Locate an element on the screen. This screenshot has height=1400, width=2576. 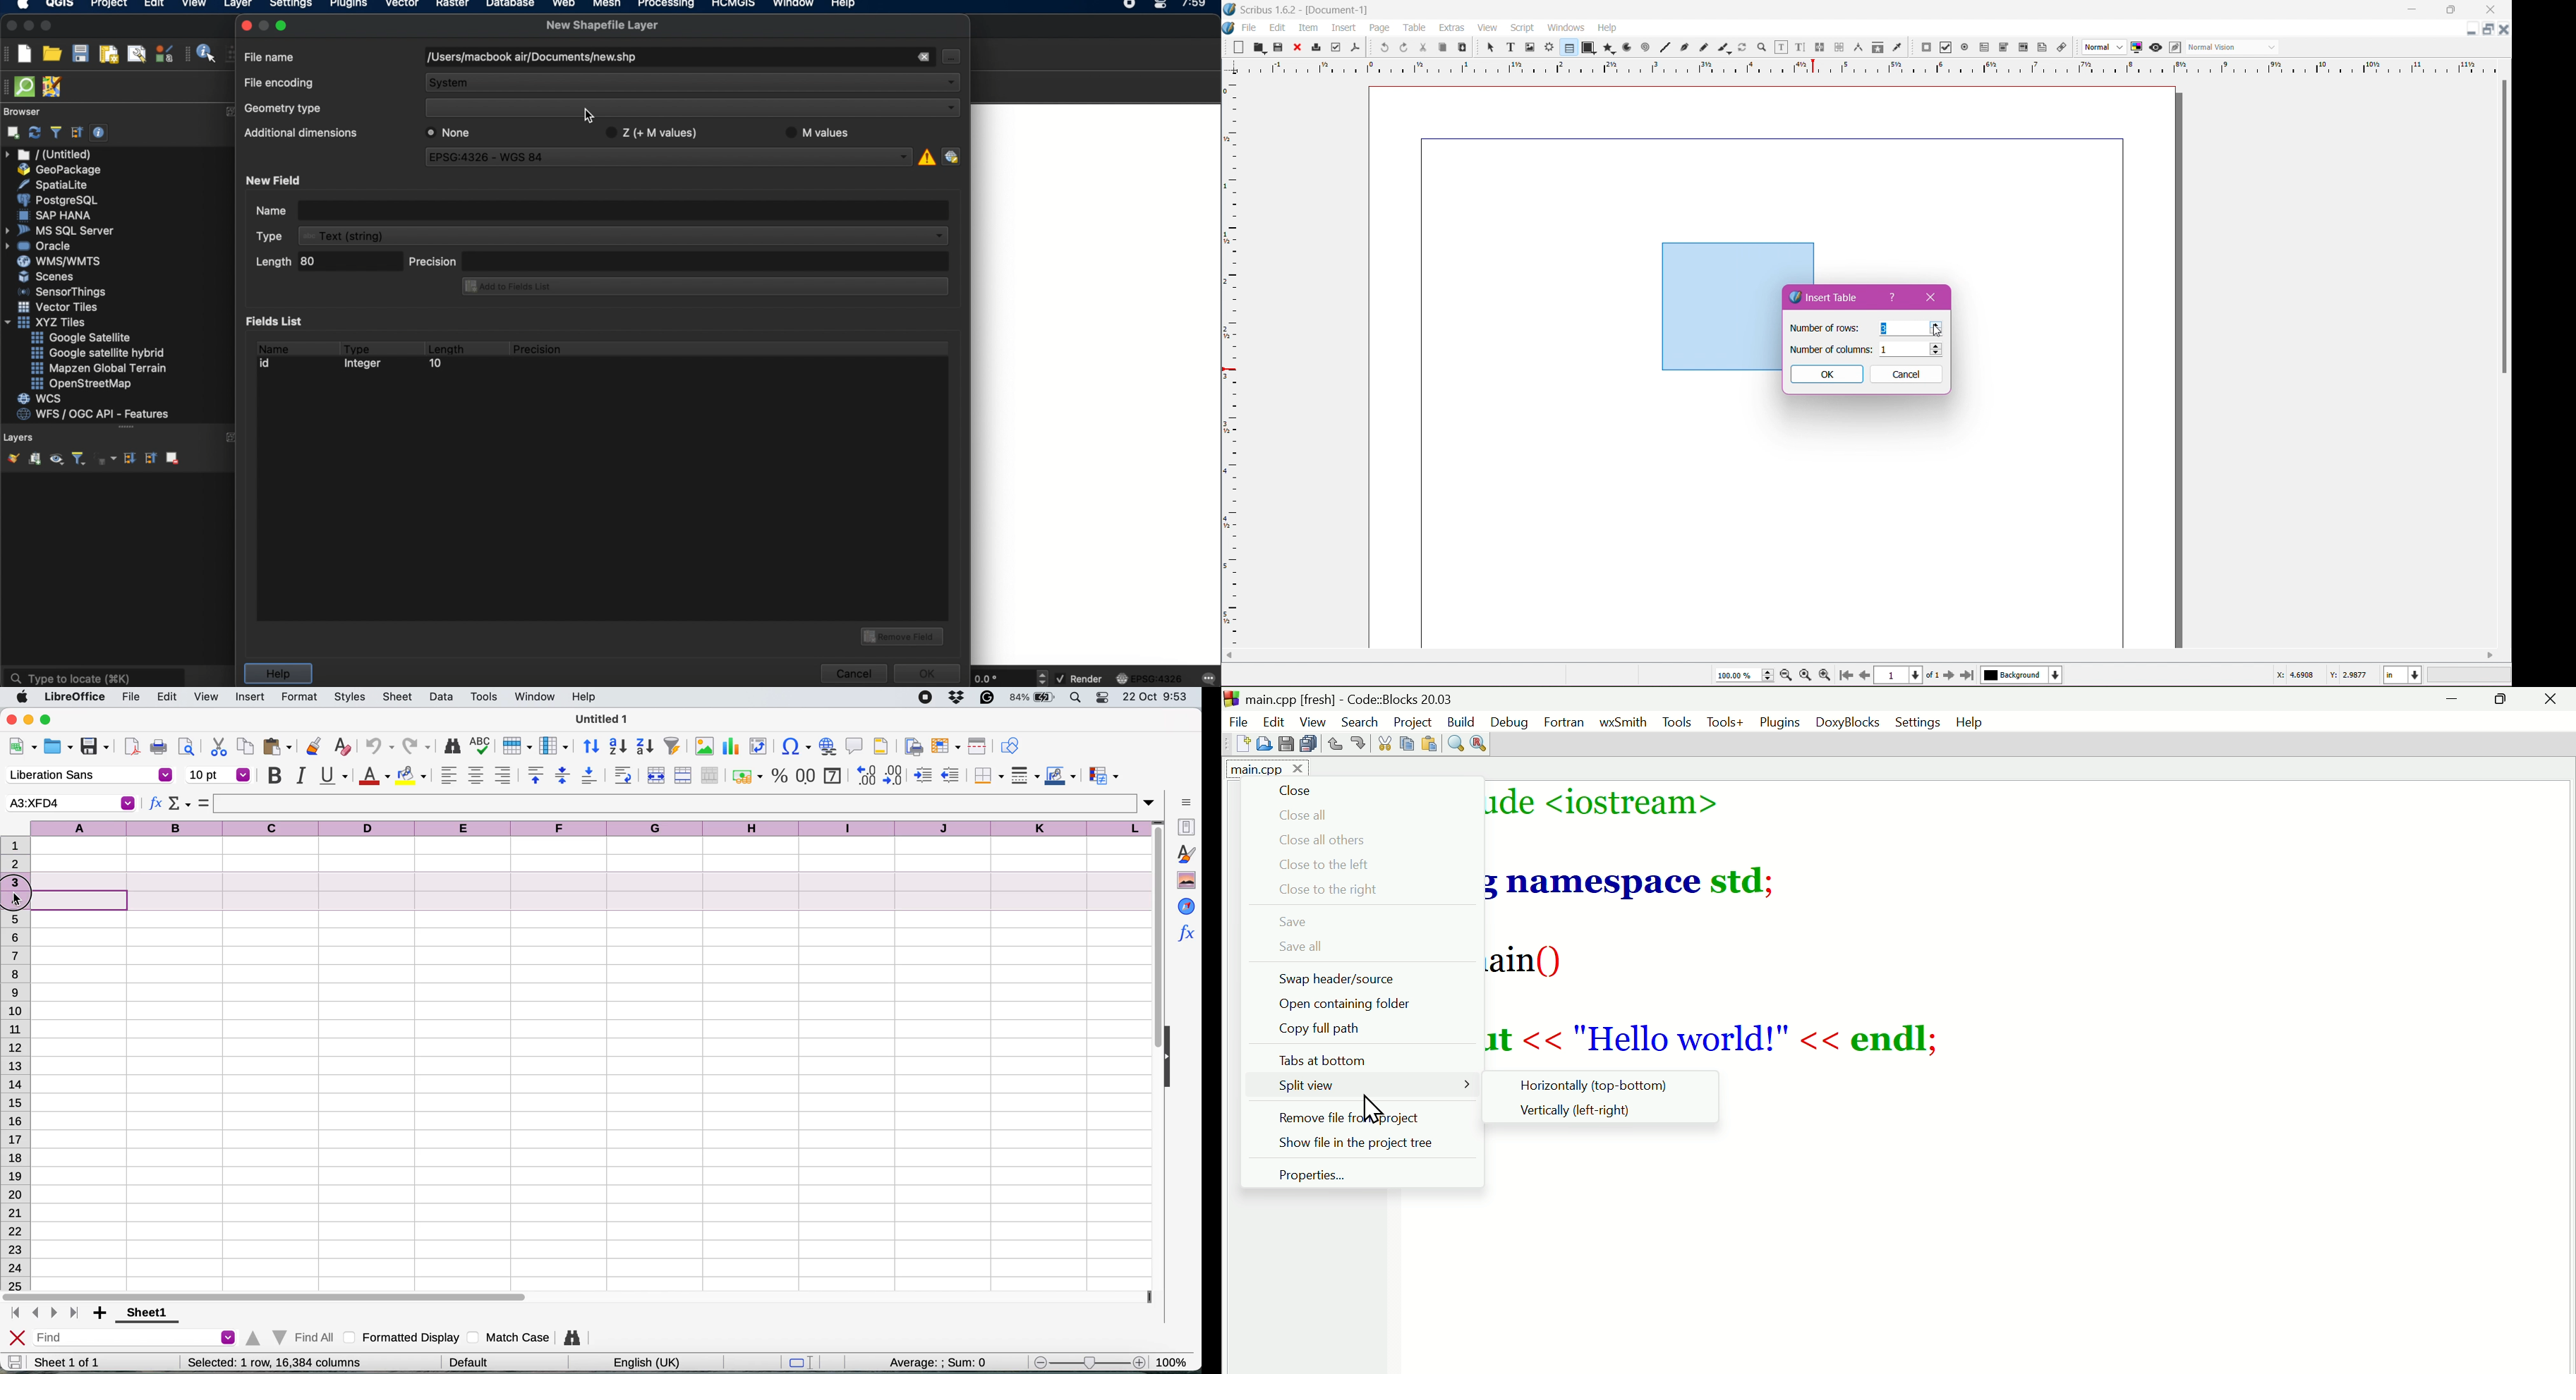
Zoom in or out is located at coordinates (1758, 46).